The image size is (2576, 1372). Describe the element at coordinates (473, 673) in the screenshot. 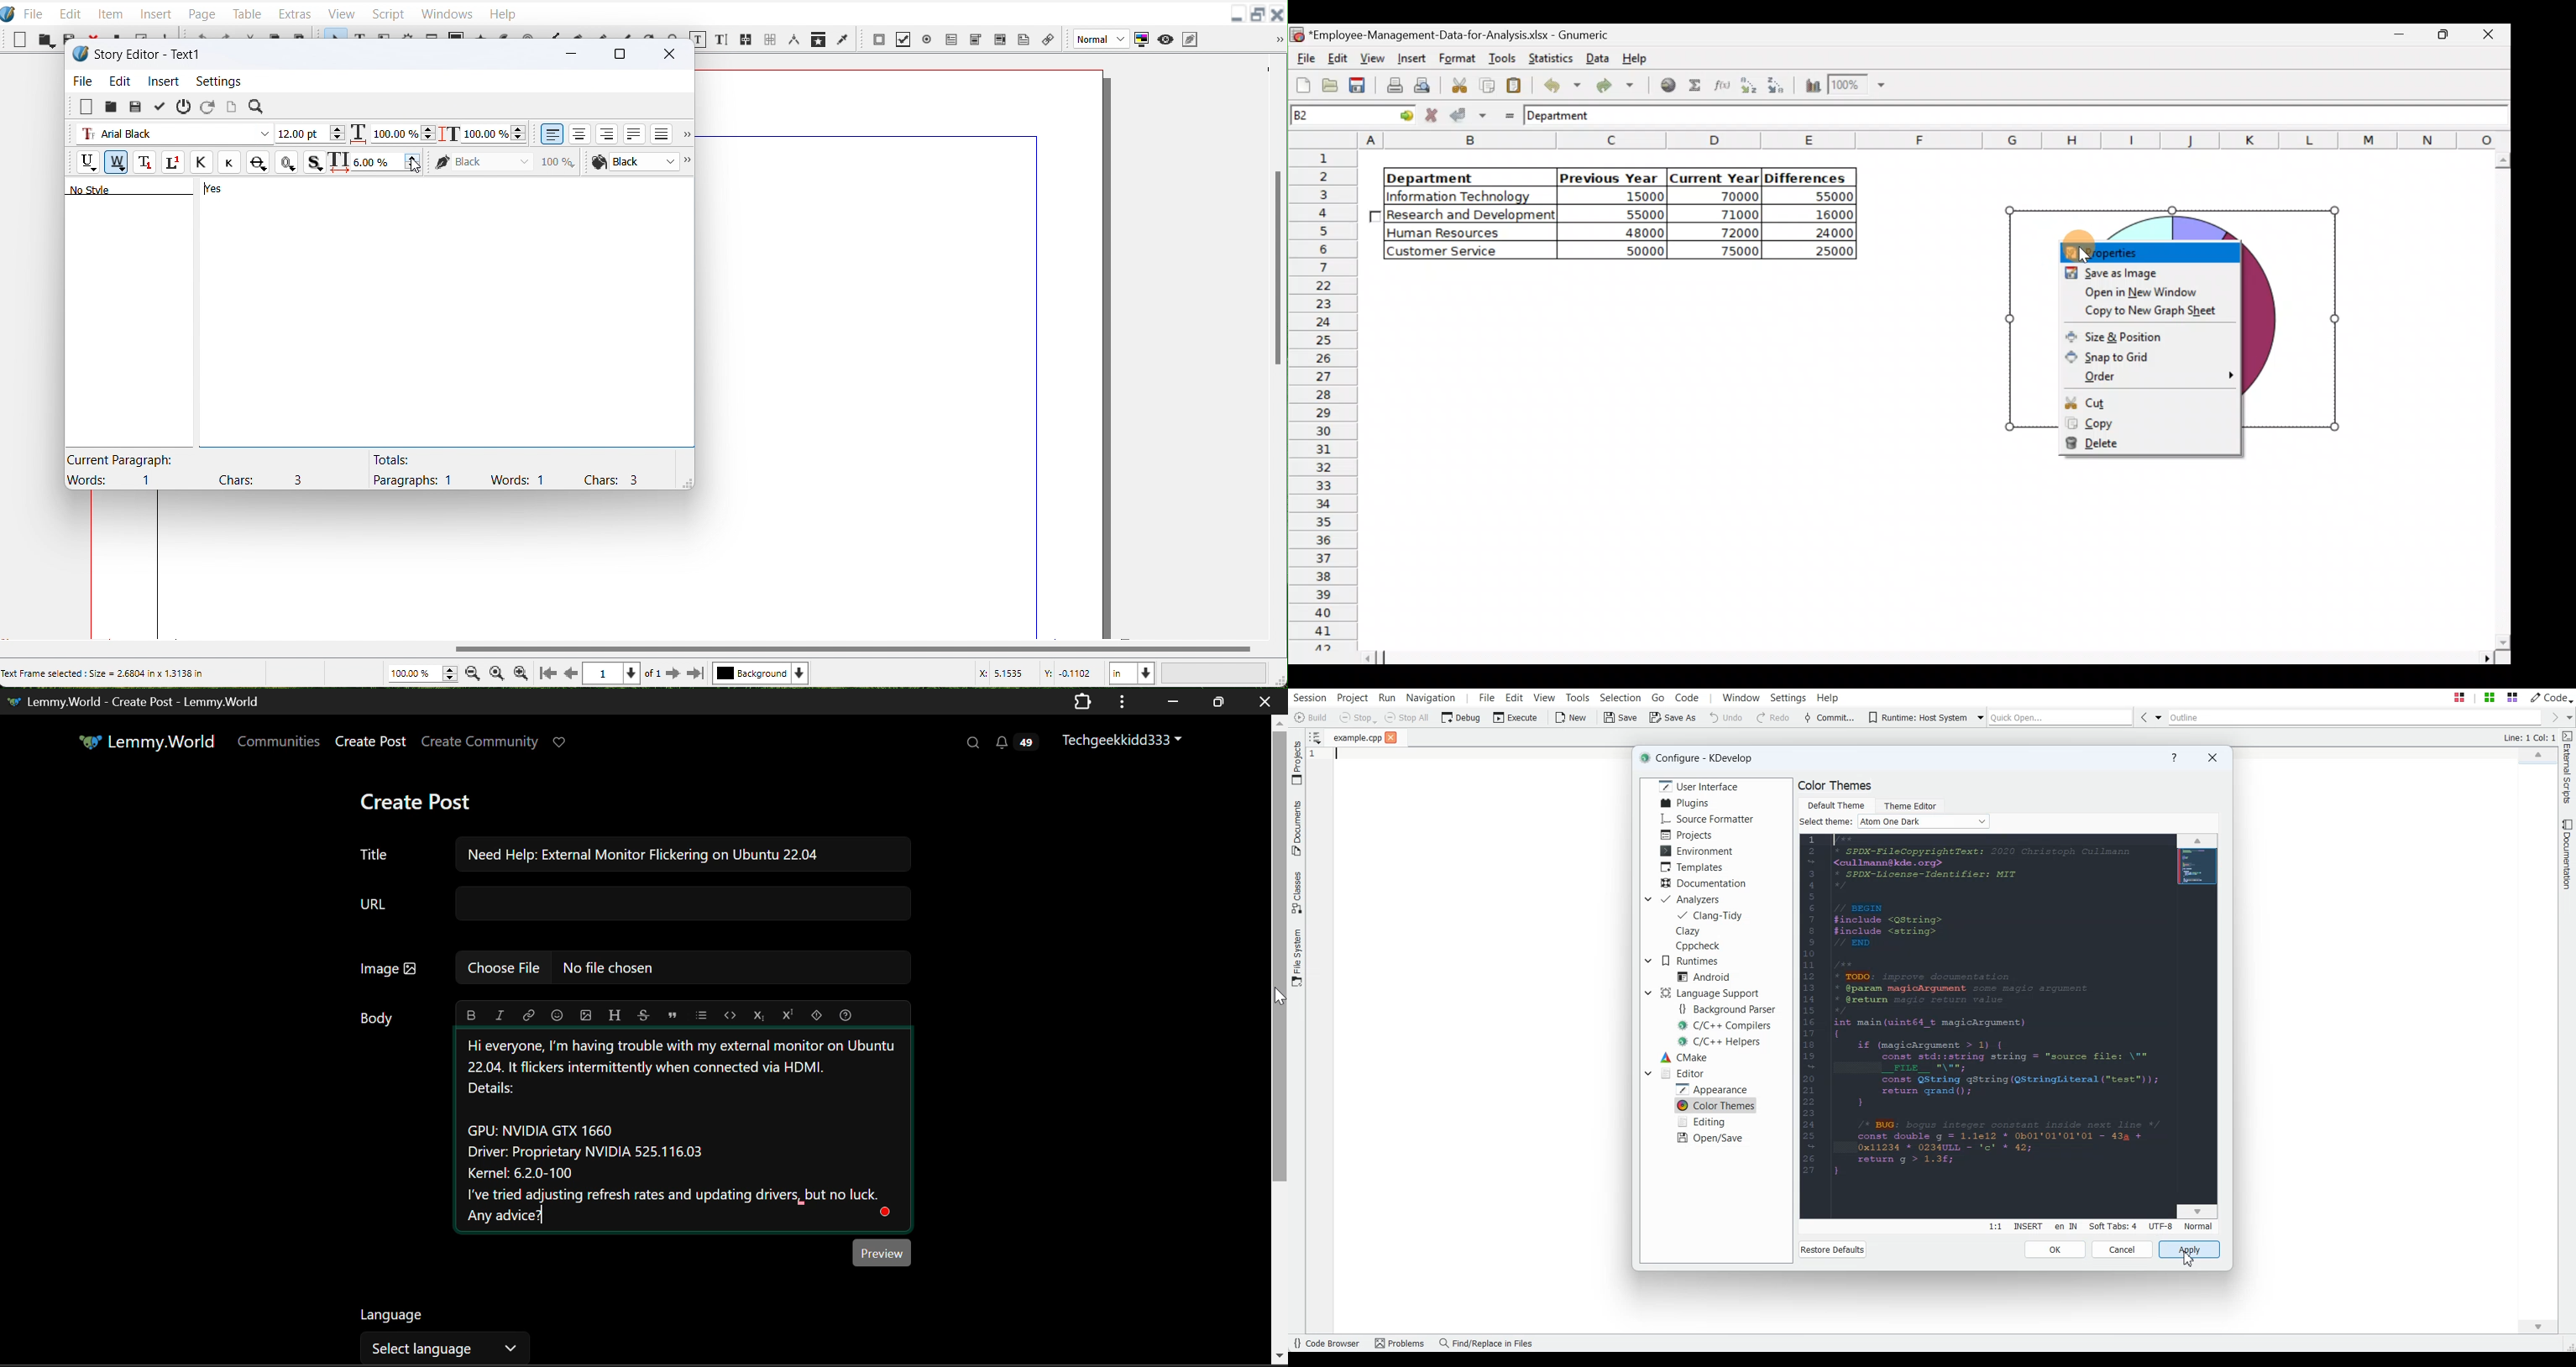

I see `Zoom Out` at that location.